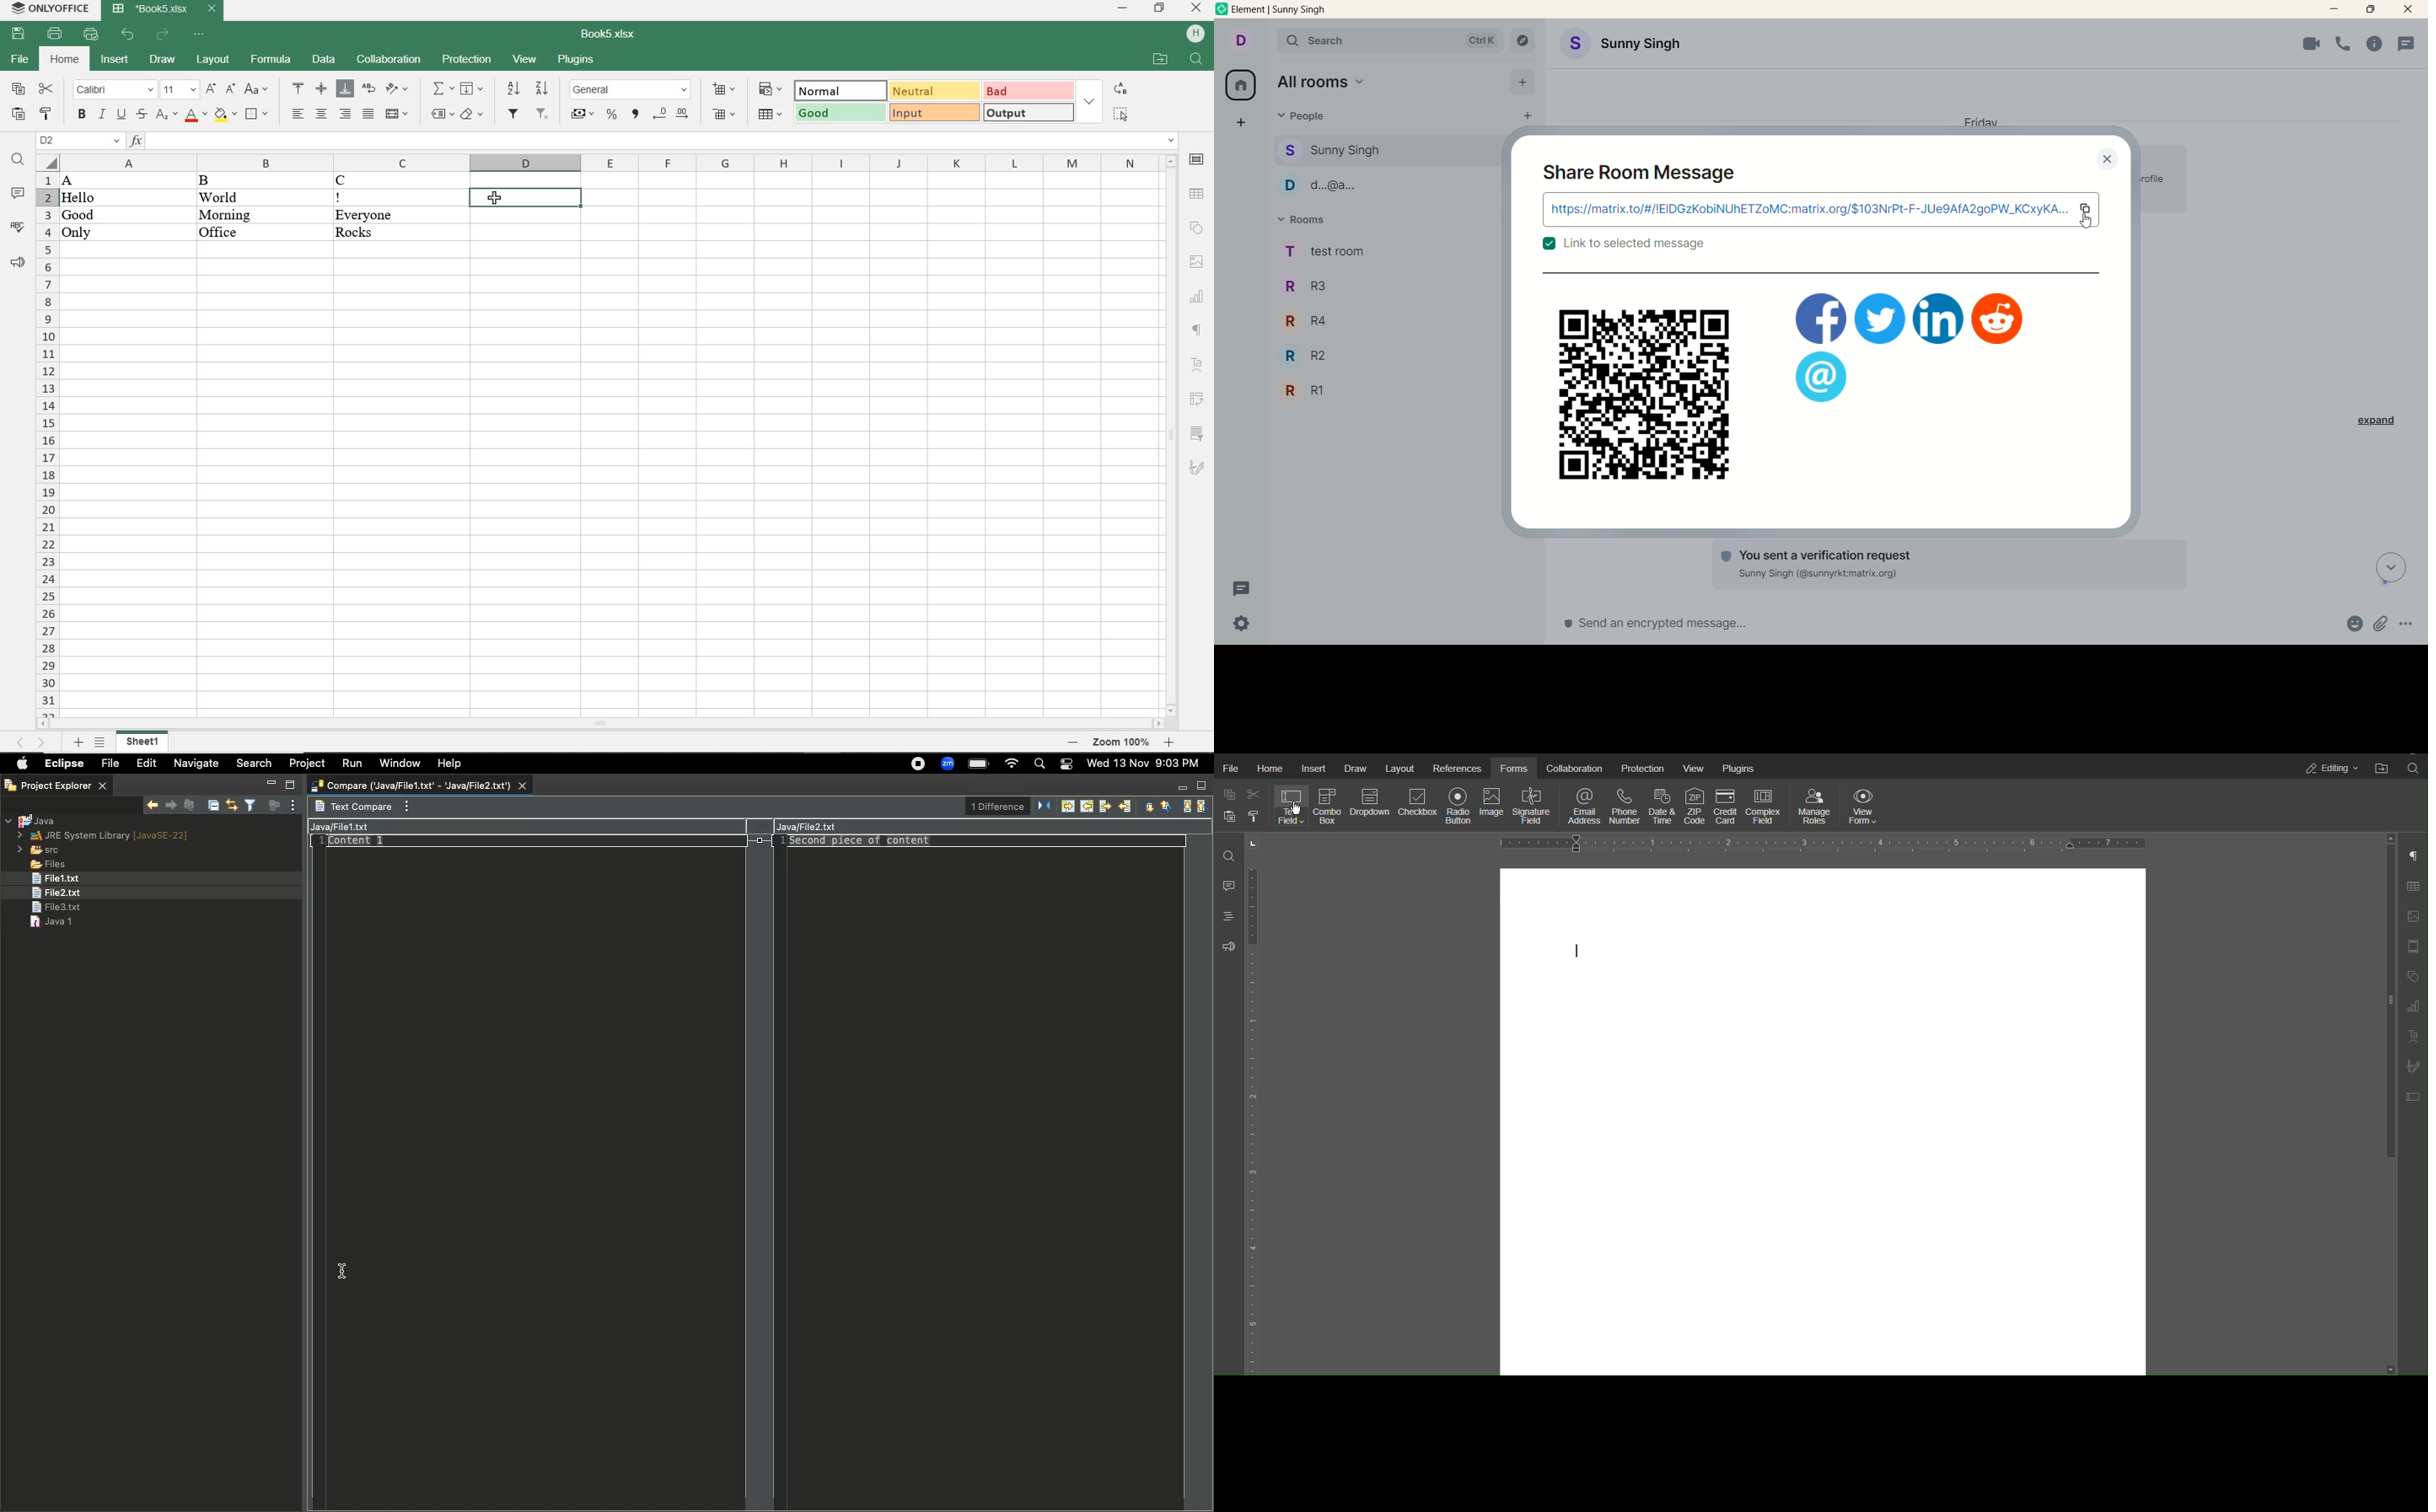  What do you see at coordinates (1202, 787) in the screenshot?
I see `Maximize` at bounding box center [1202, 787].